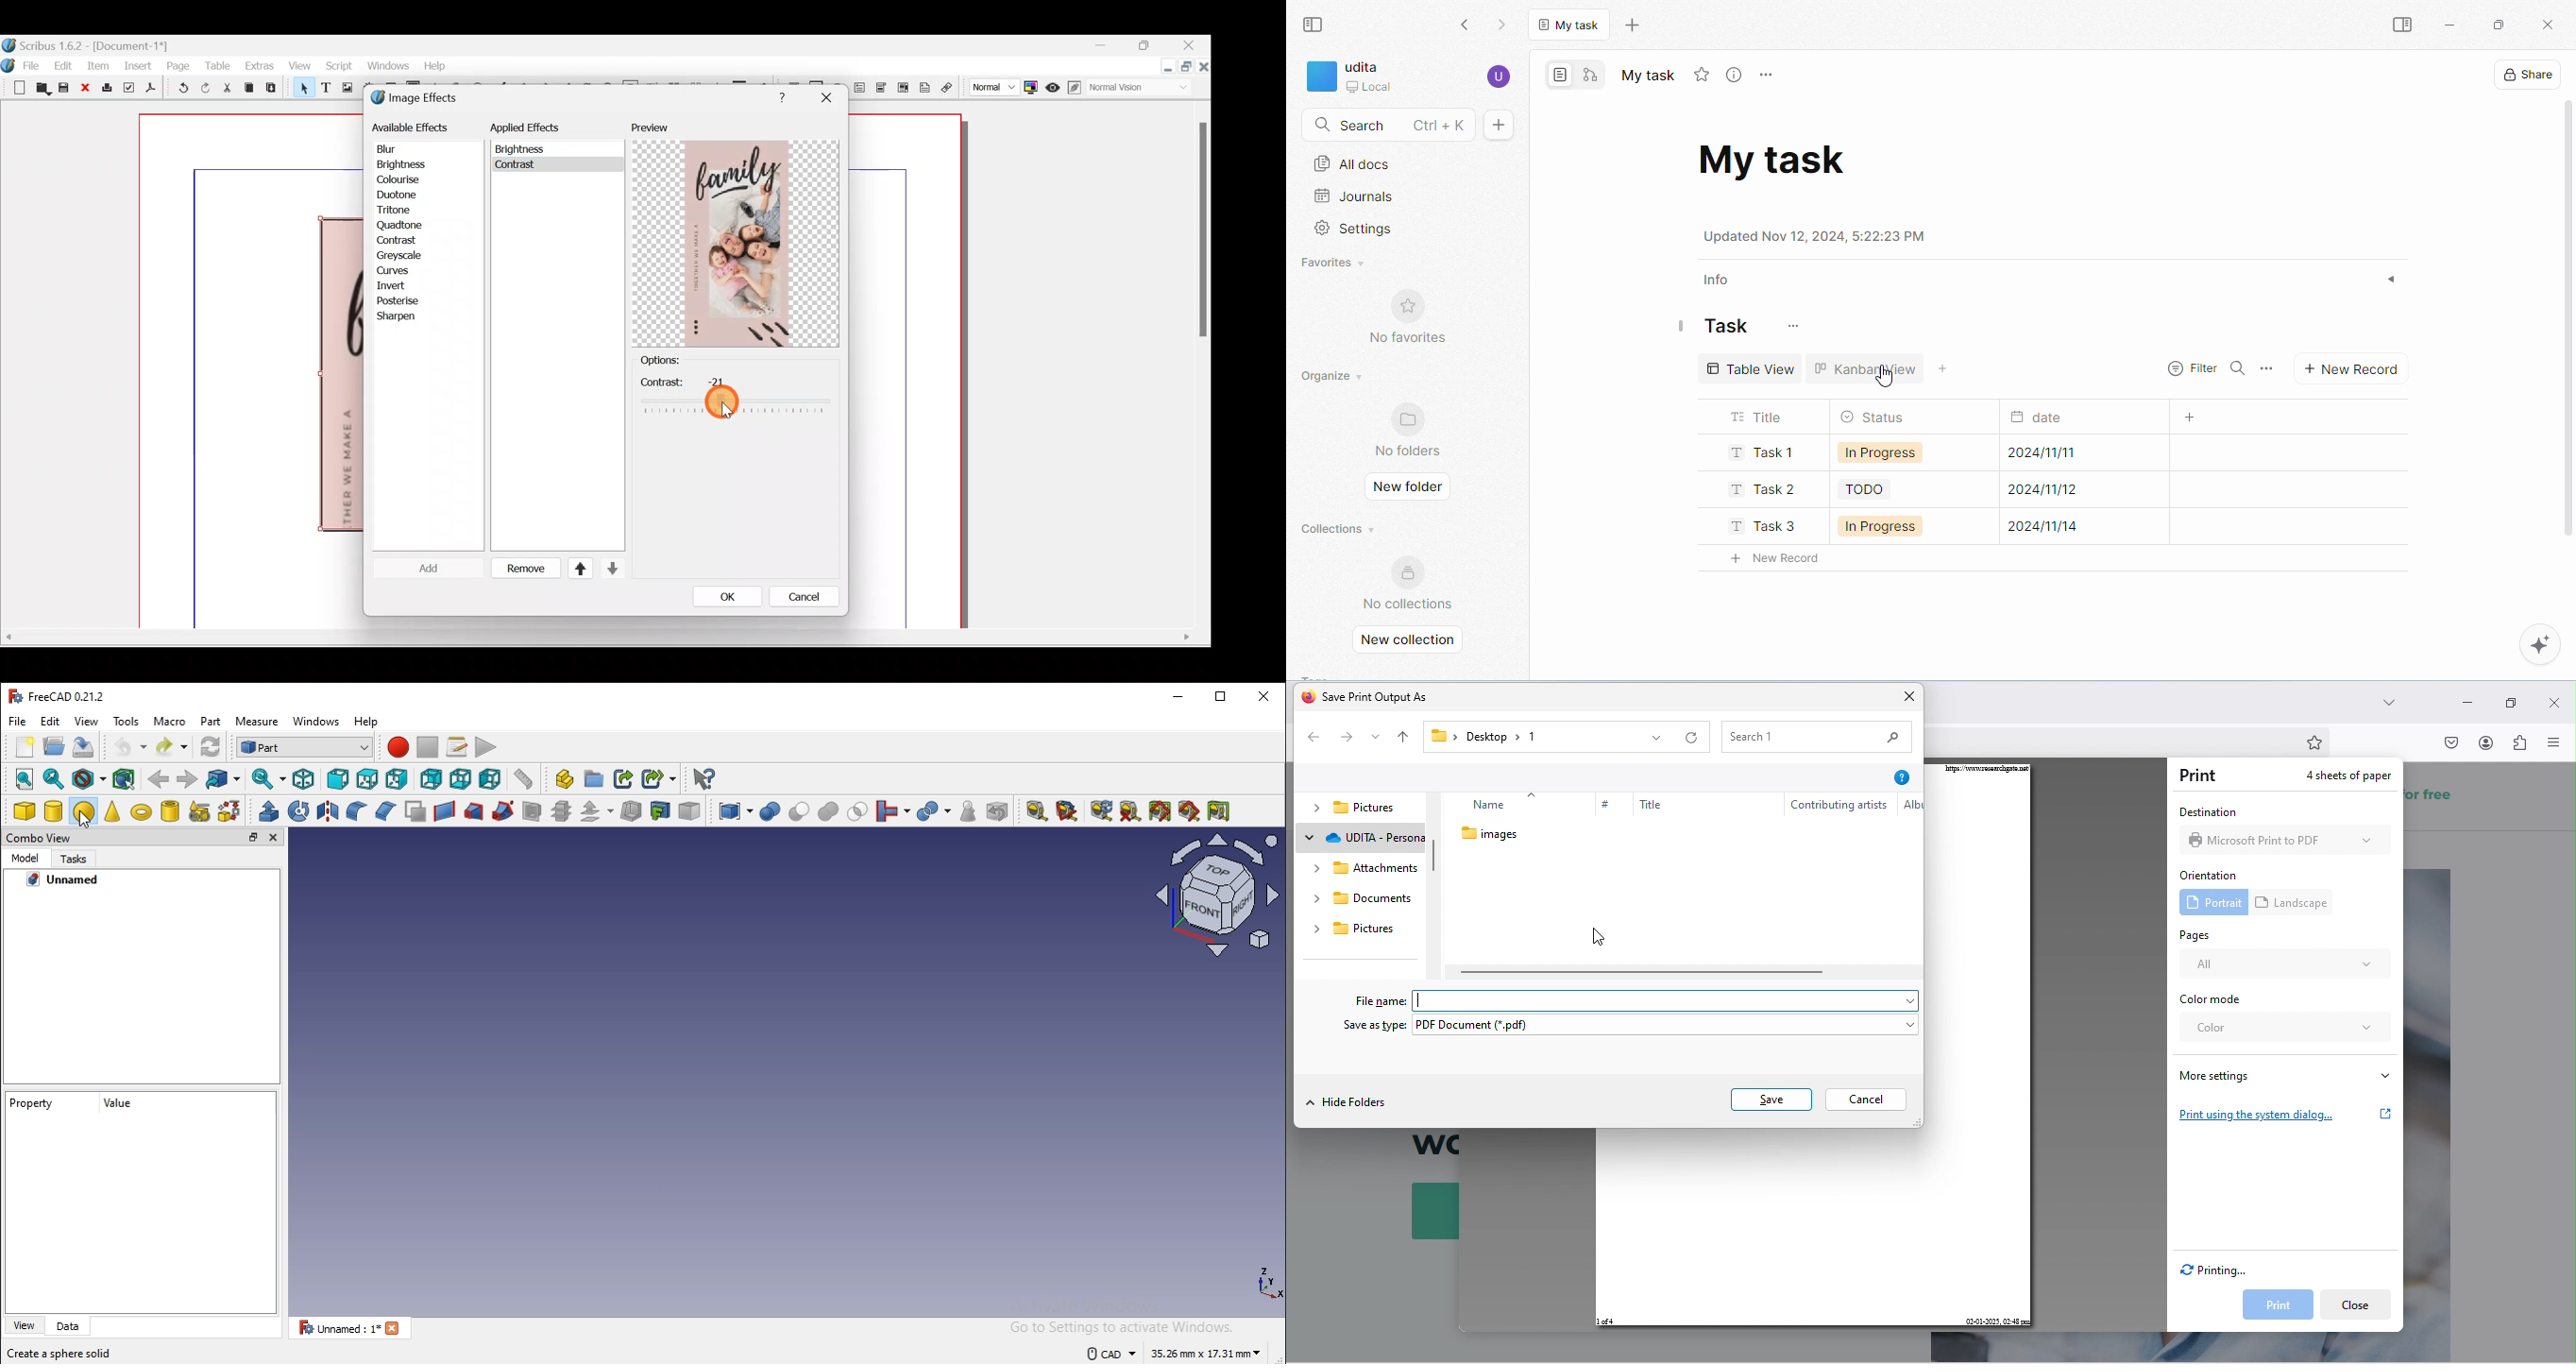 The width and height of the screenshot is (2576, 1372). I want to click on Duotone, so click(400, 196).